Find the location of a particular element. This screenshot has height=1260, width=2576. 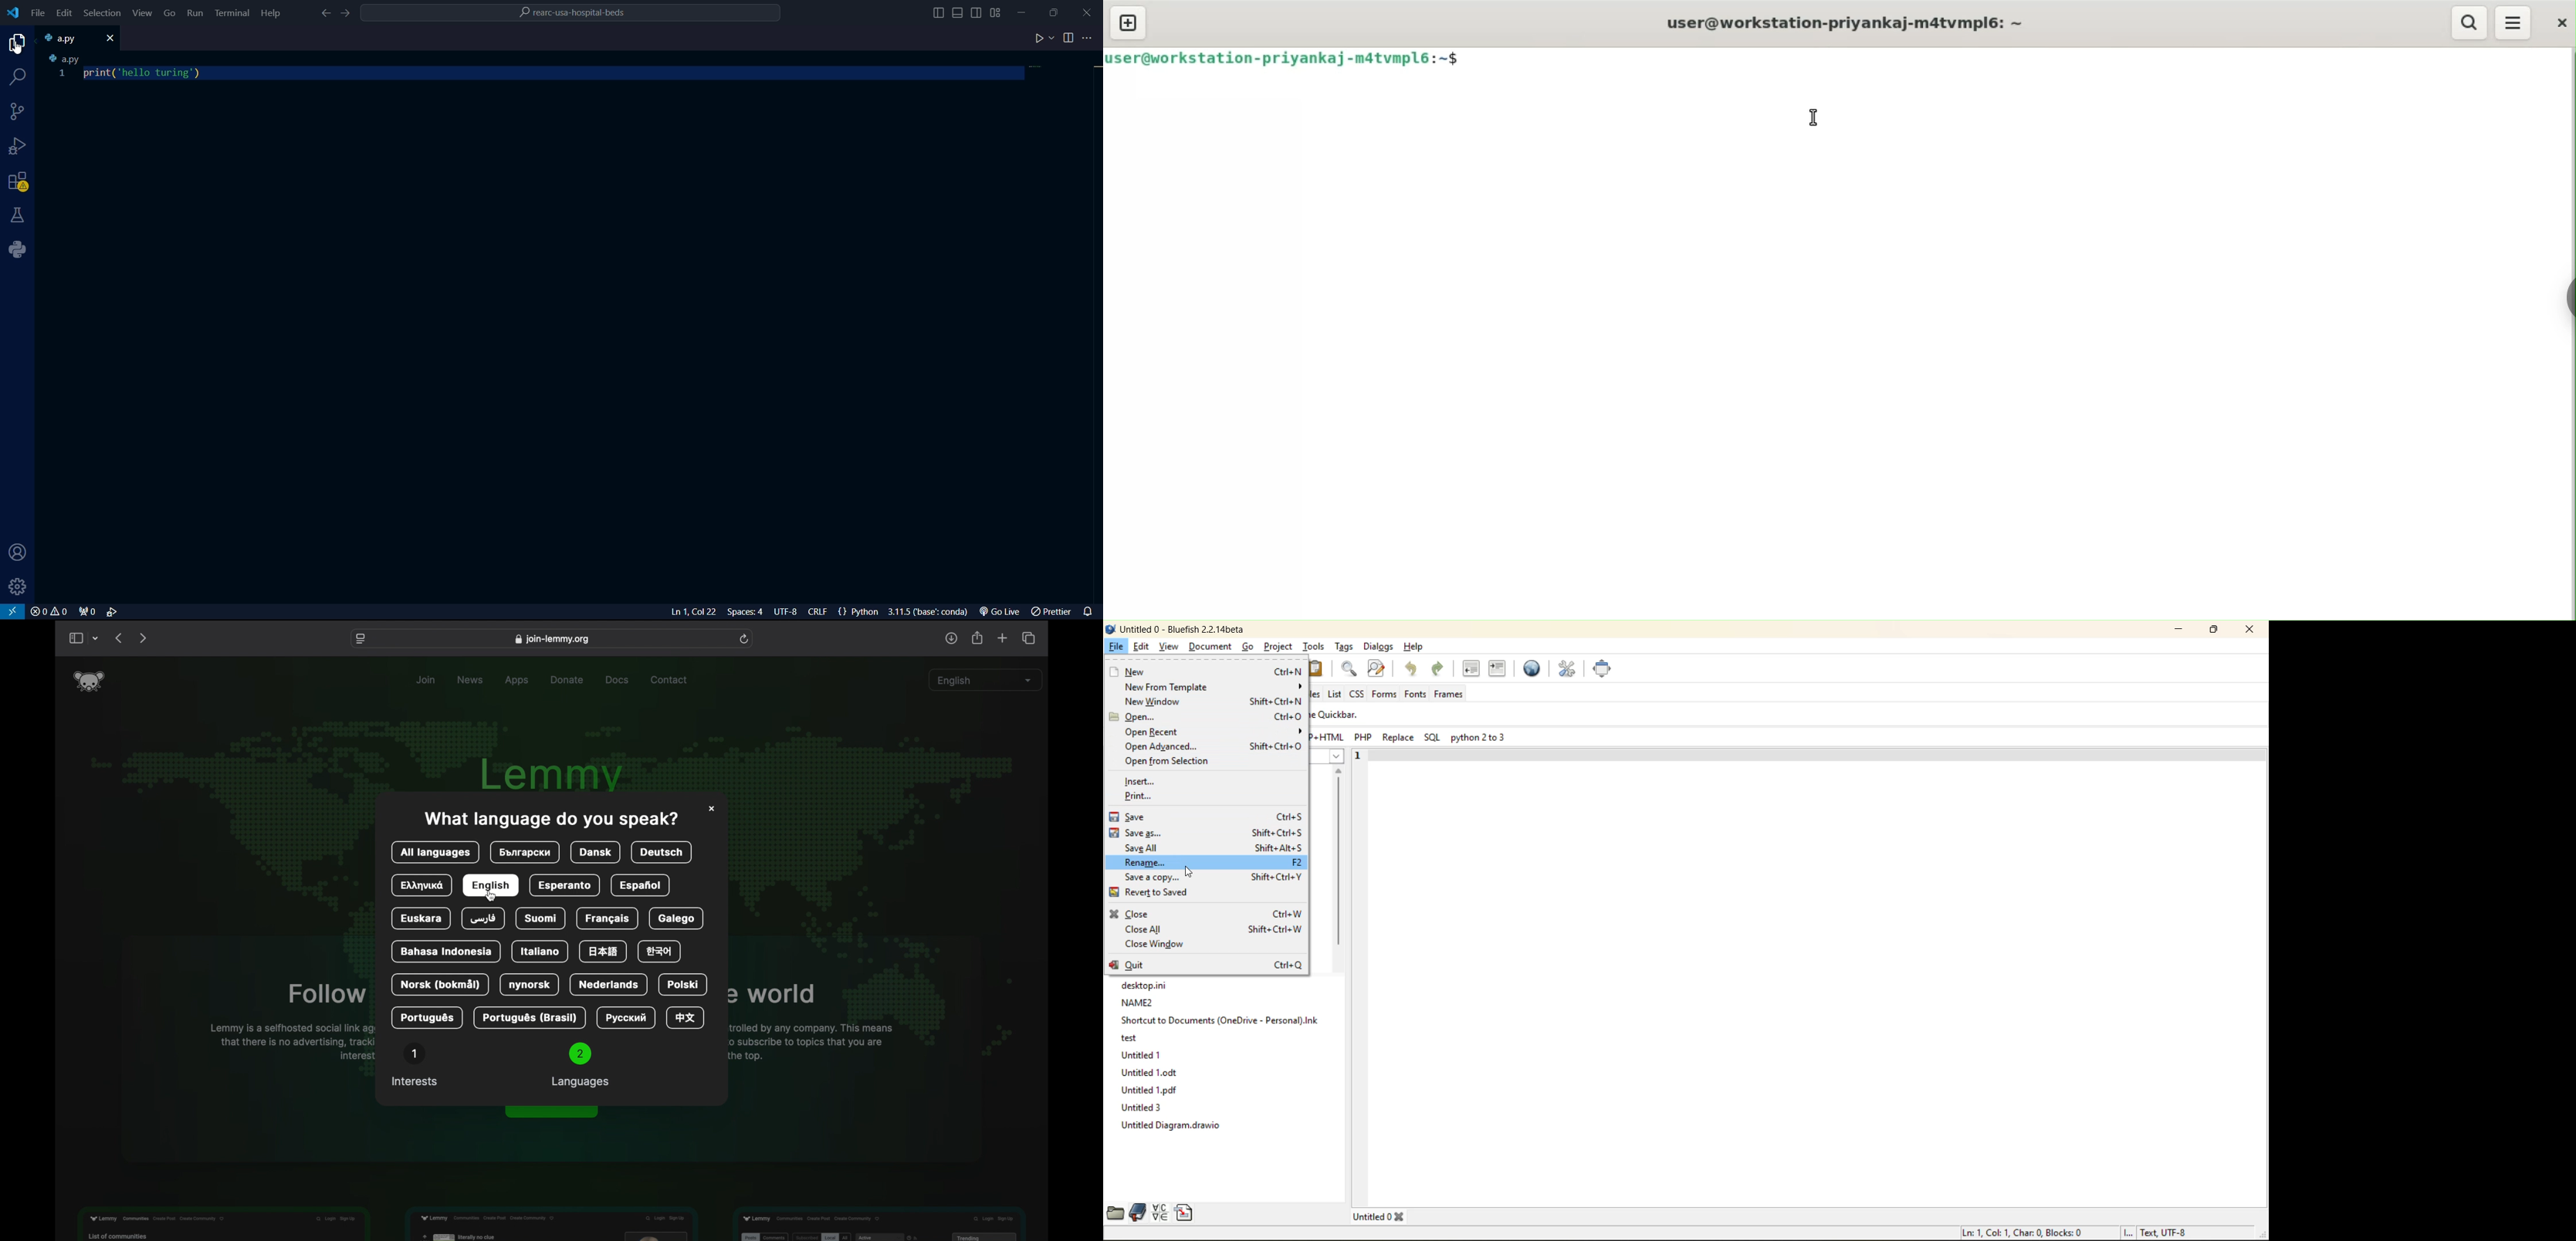

Ctrl+S  is located at coordinates (1294, 816).